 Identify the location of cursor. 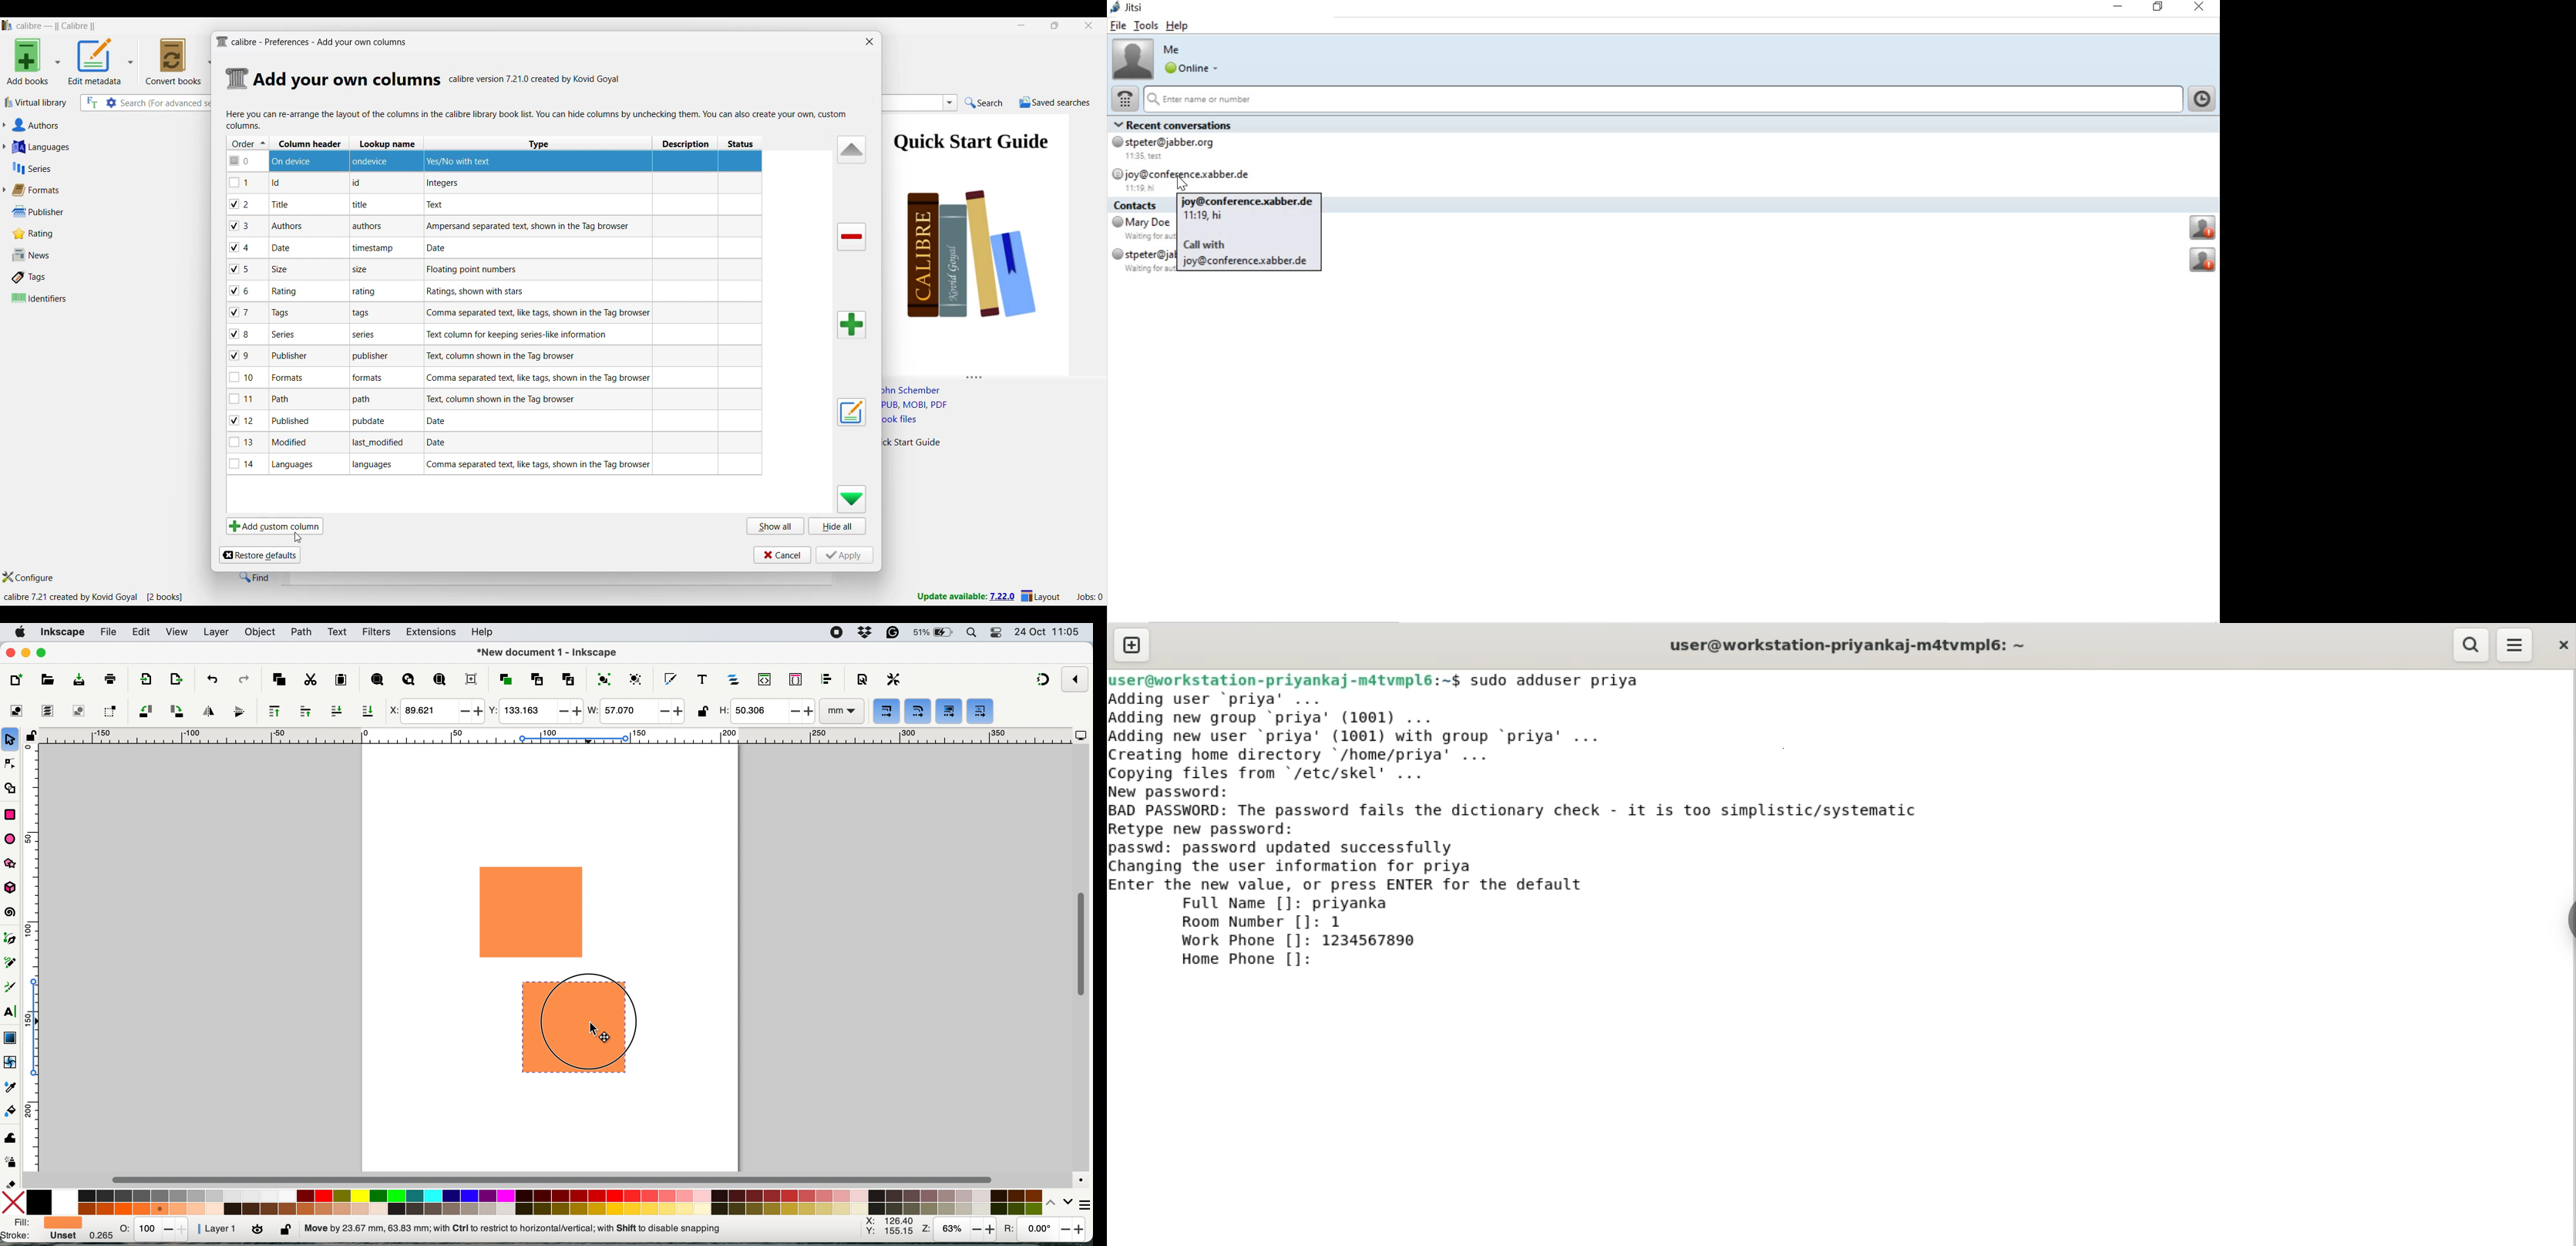
(600, 1033).